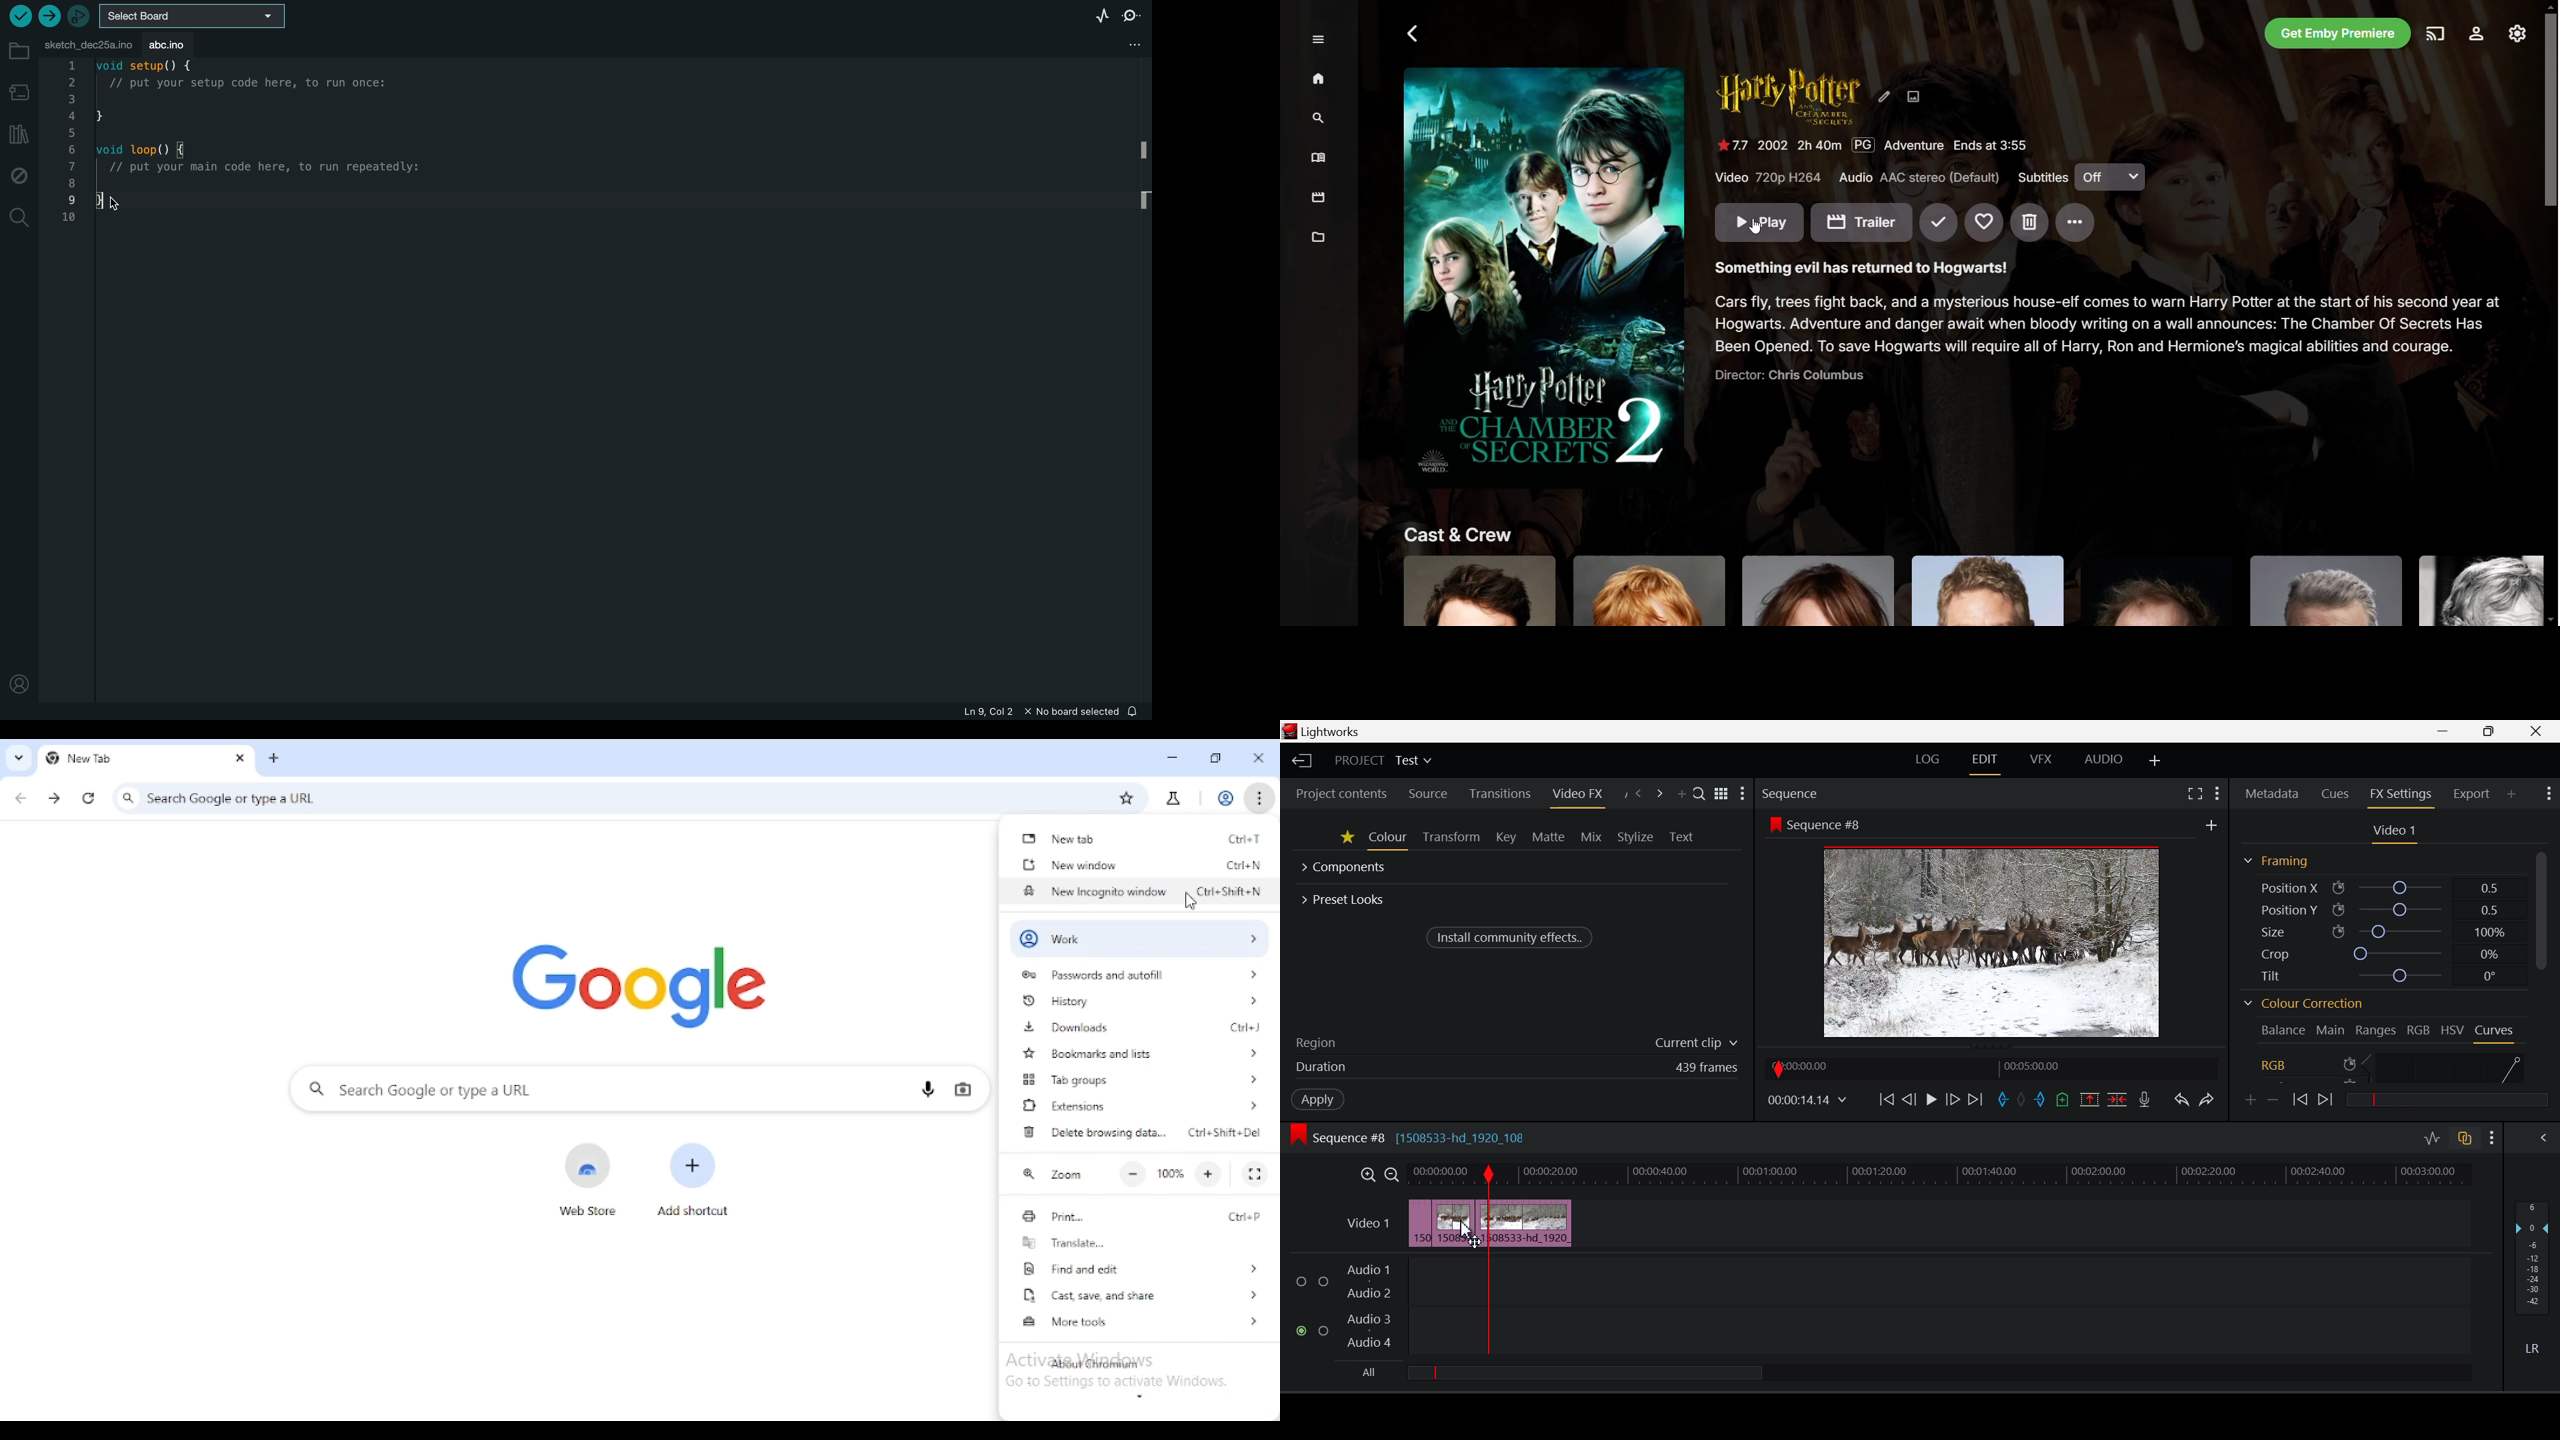  I want to click on Region, so click(1515, 1042).